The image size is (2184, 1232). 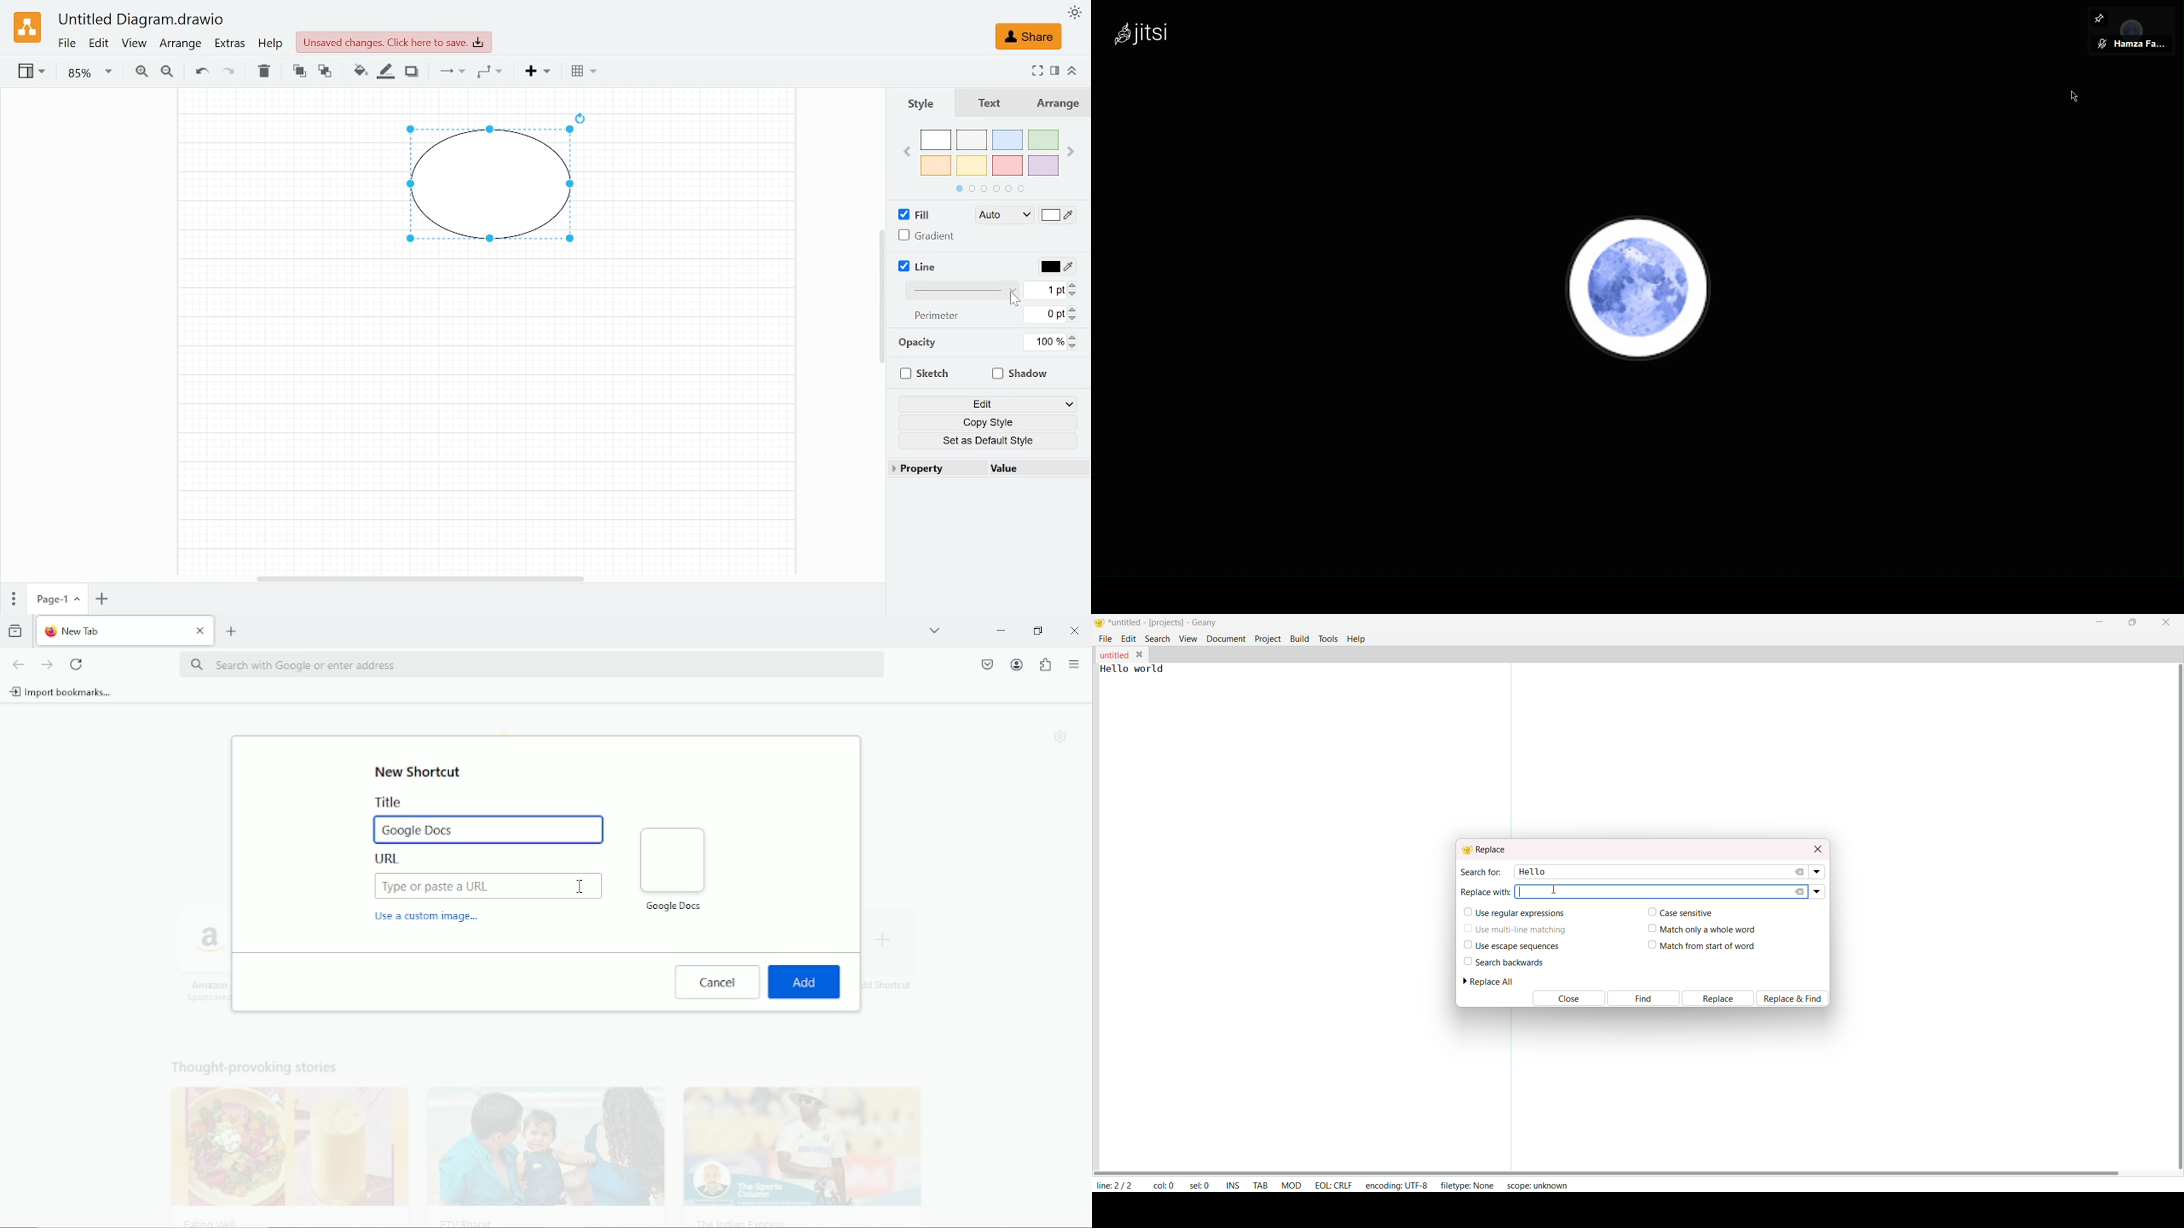 I want to click on Separator, so click(x=1513, y=751).